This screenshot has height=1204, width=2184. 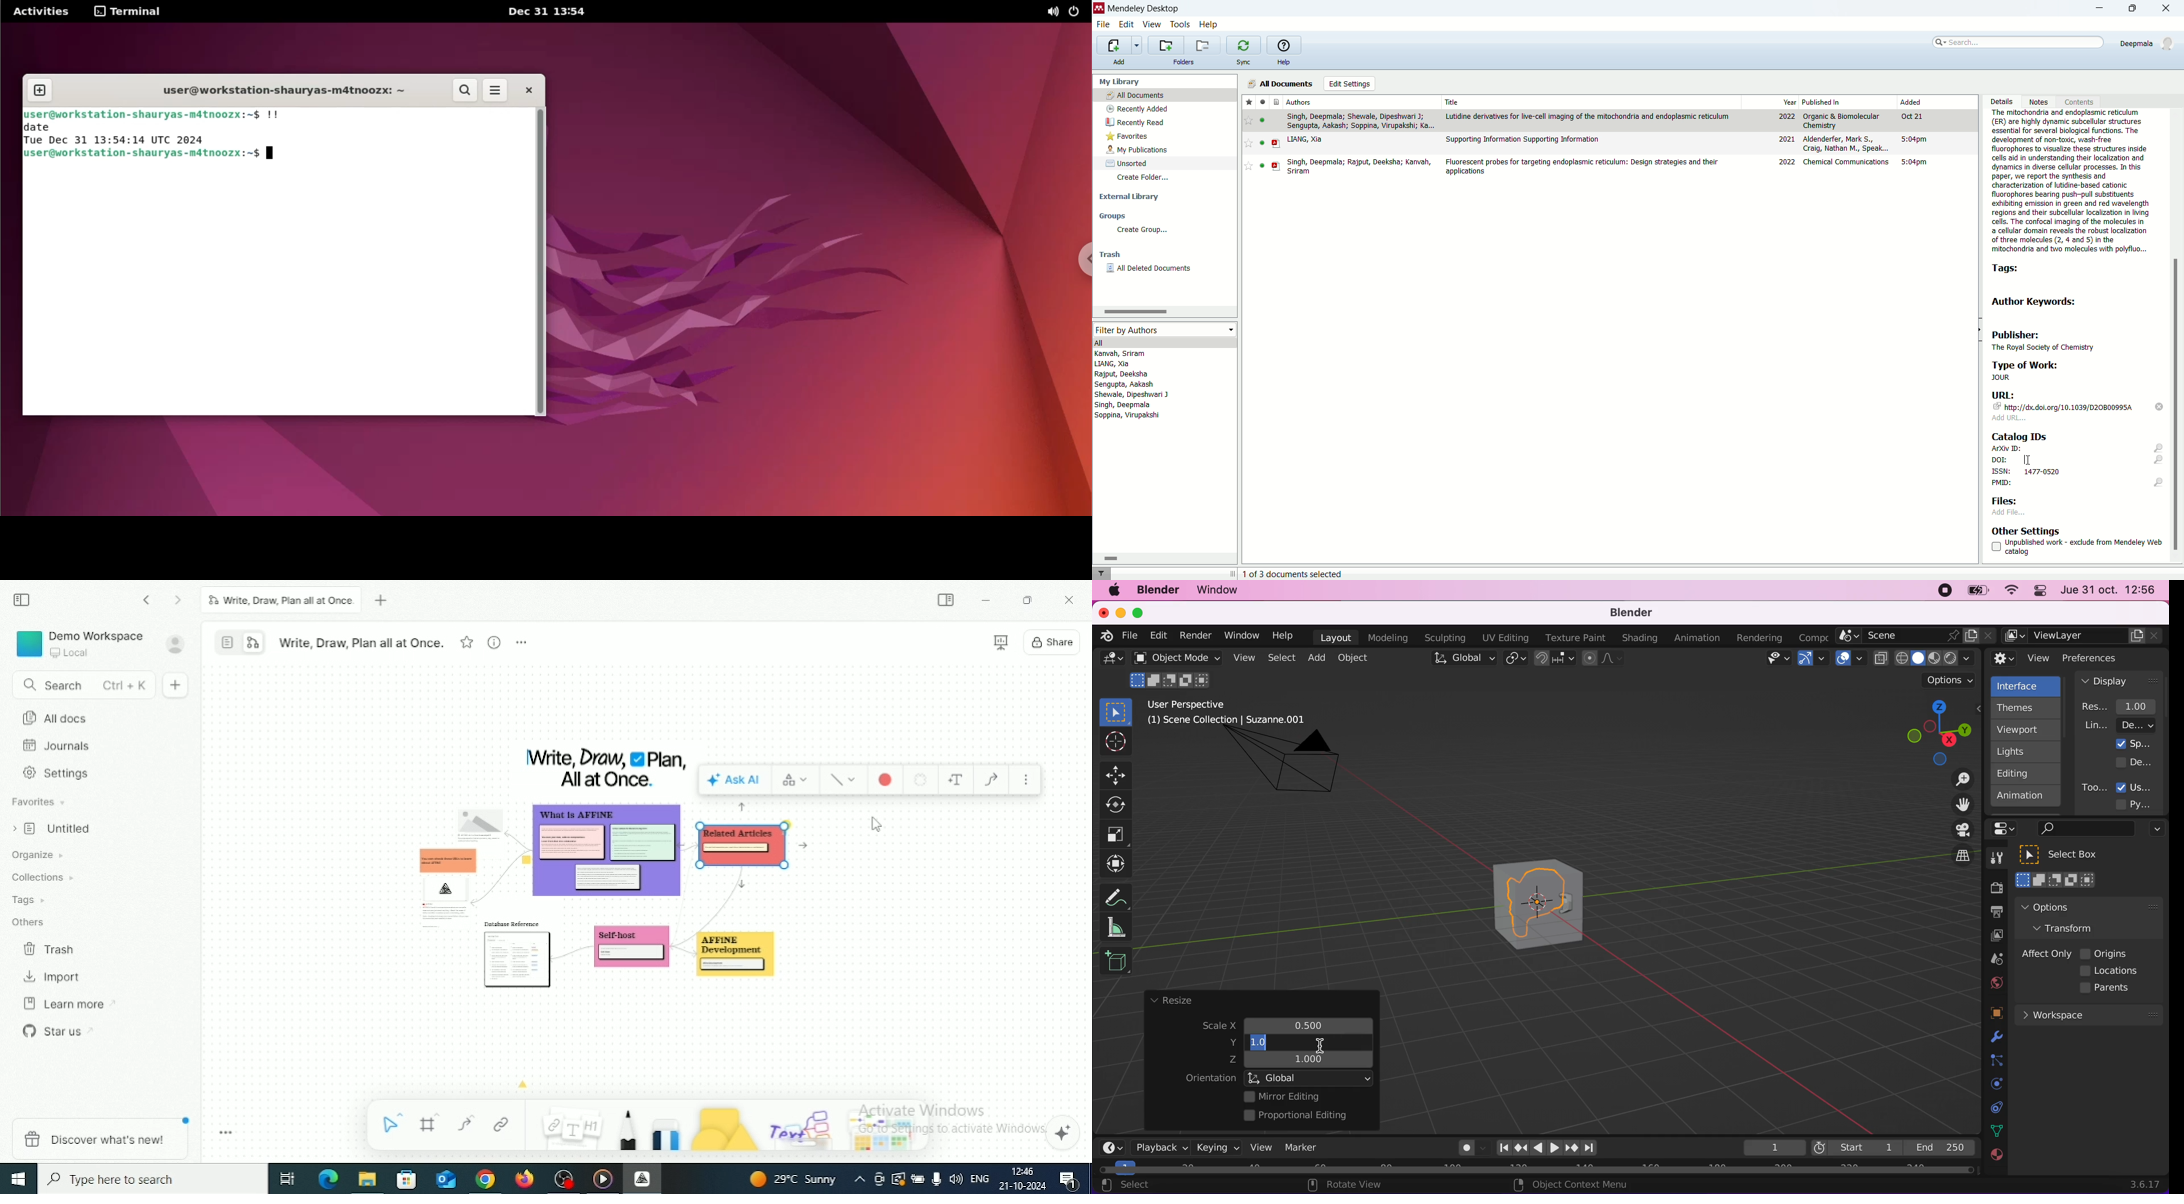 I want to click on File Explorer, so click(x=367, y=1180).